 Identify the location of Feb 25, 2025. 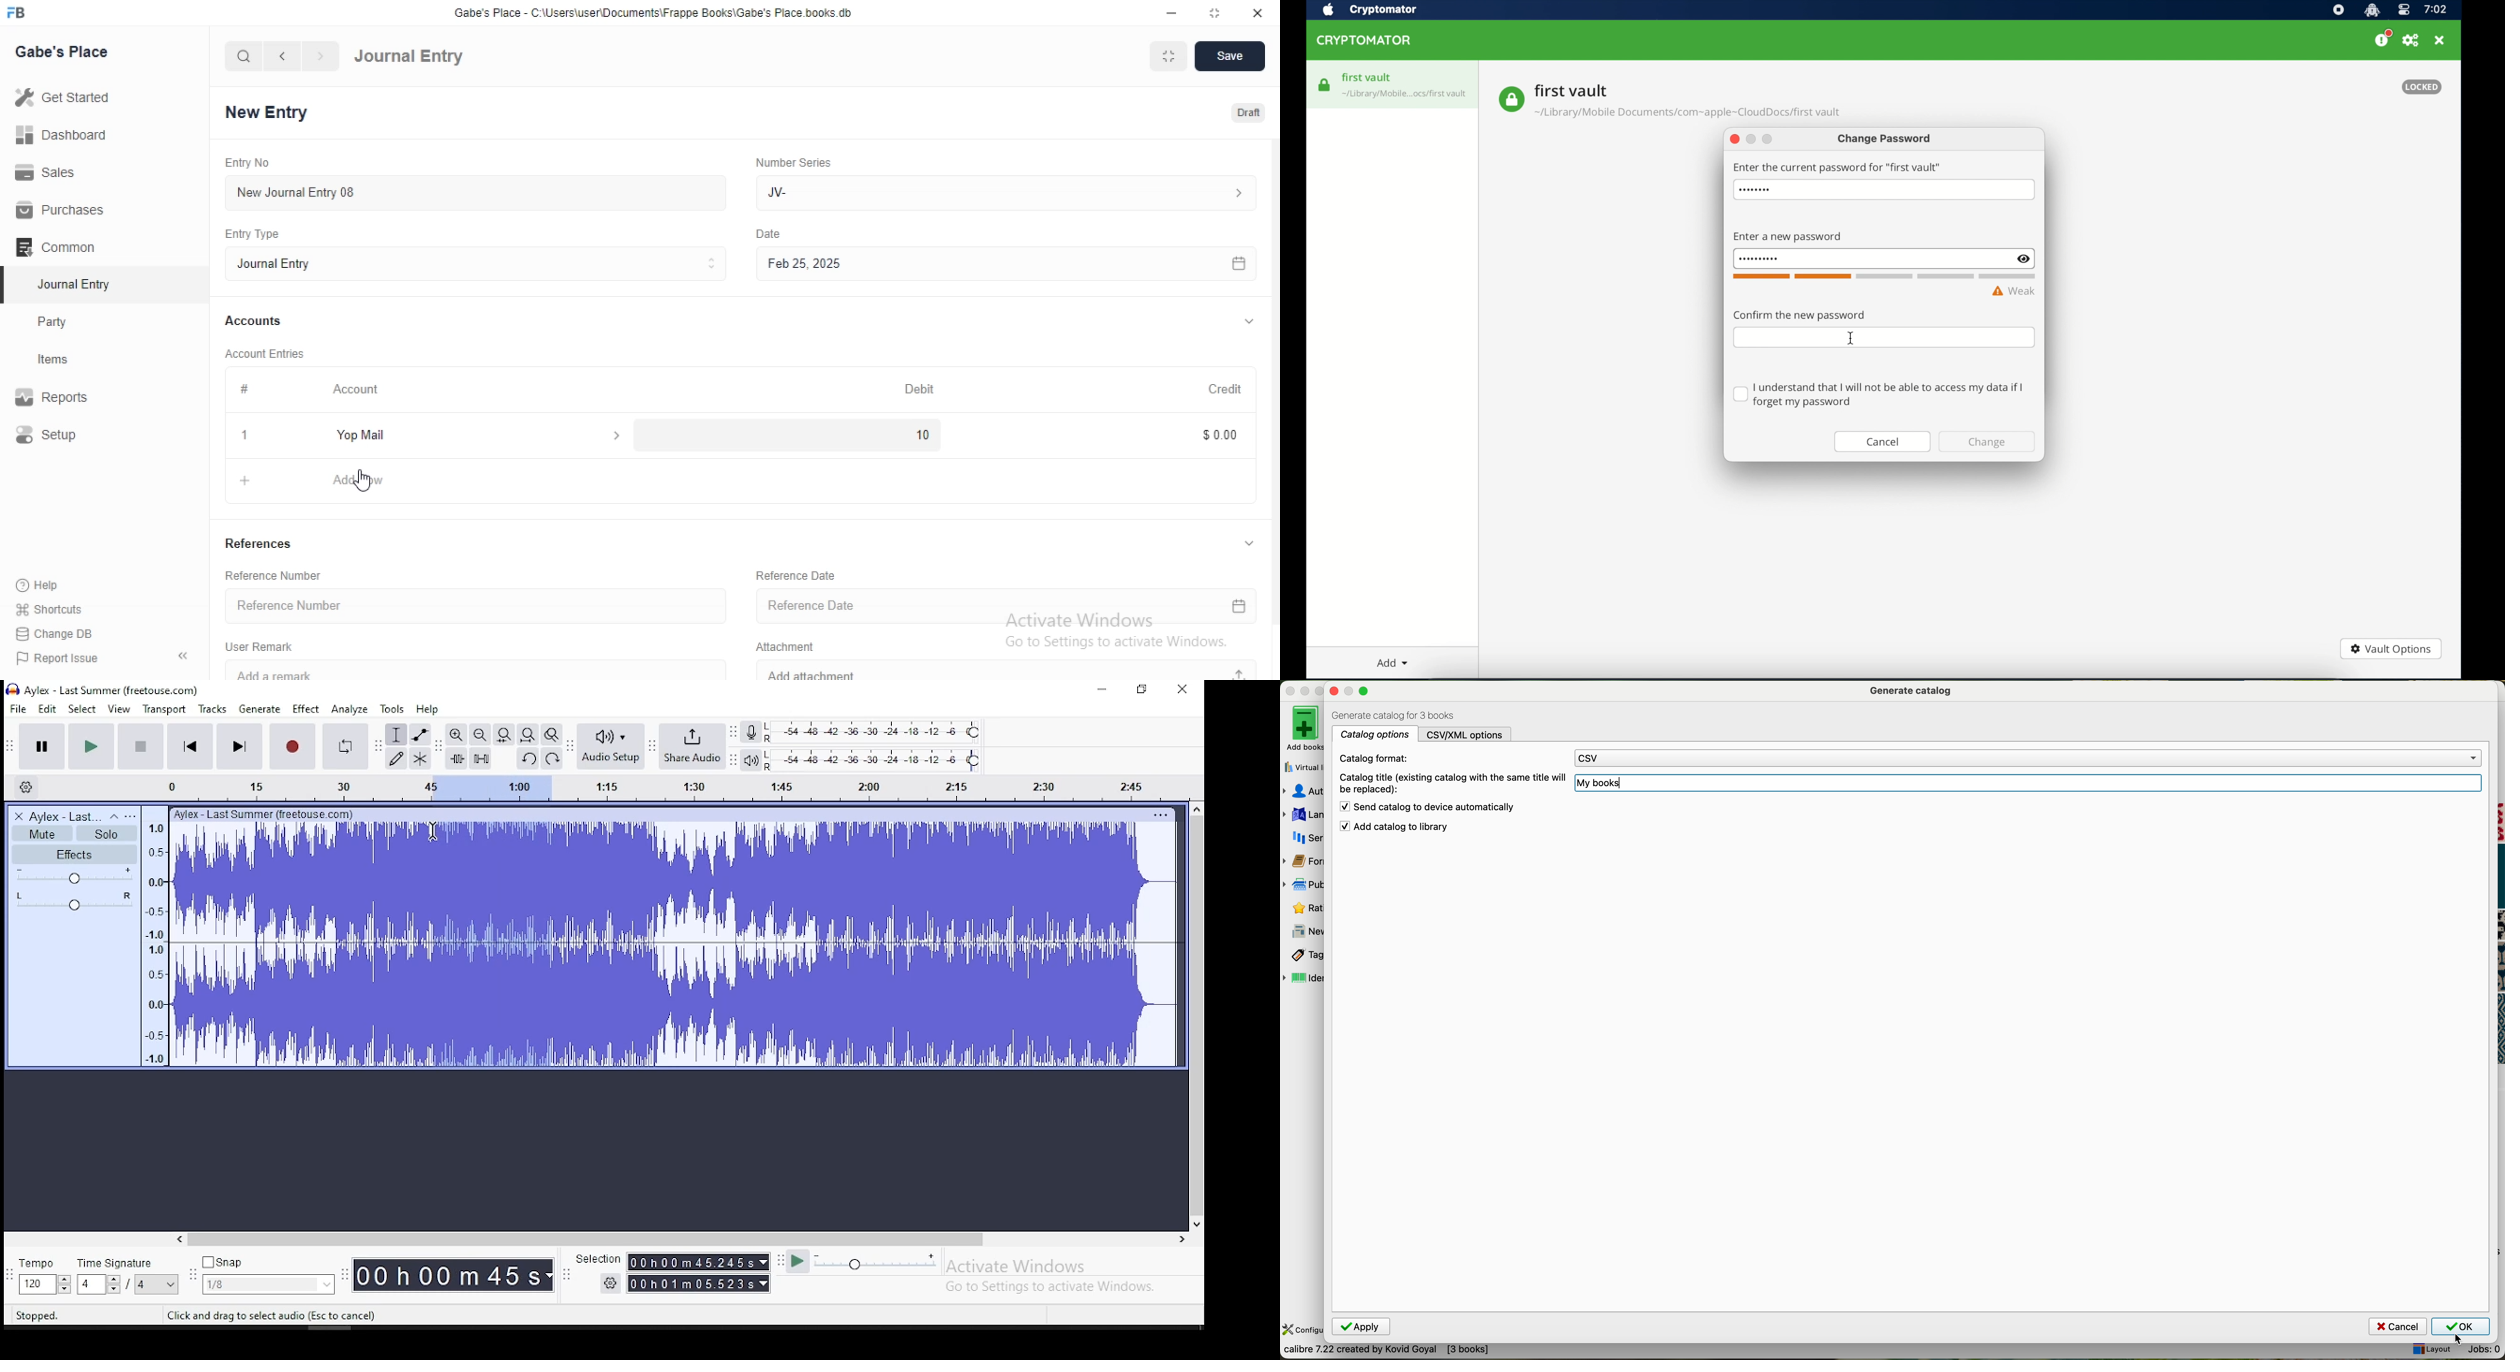
(1003, 263).